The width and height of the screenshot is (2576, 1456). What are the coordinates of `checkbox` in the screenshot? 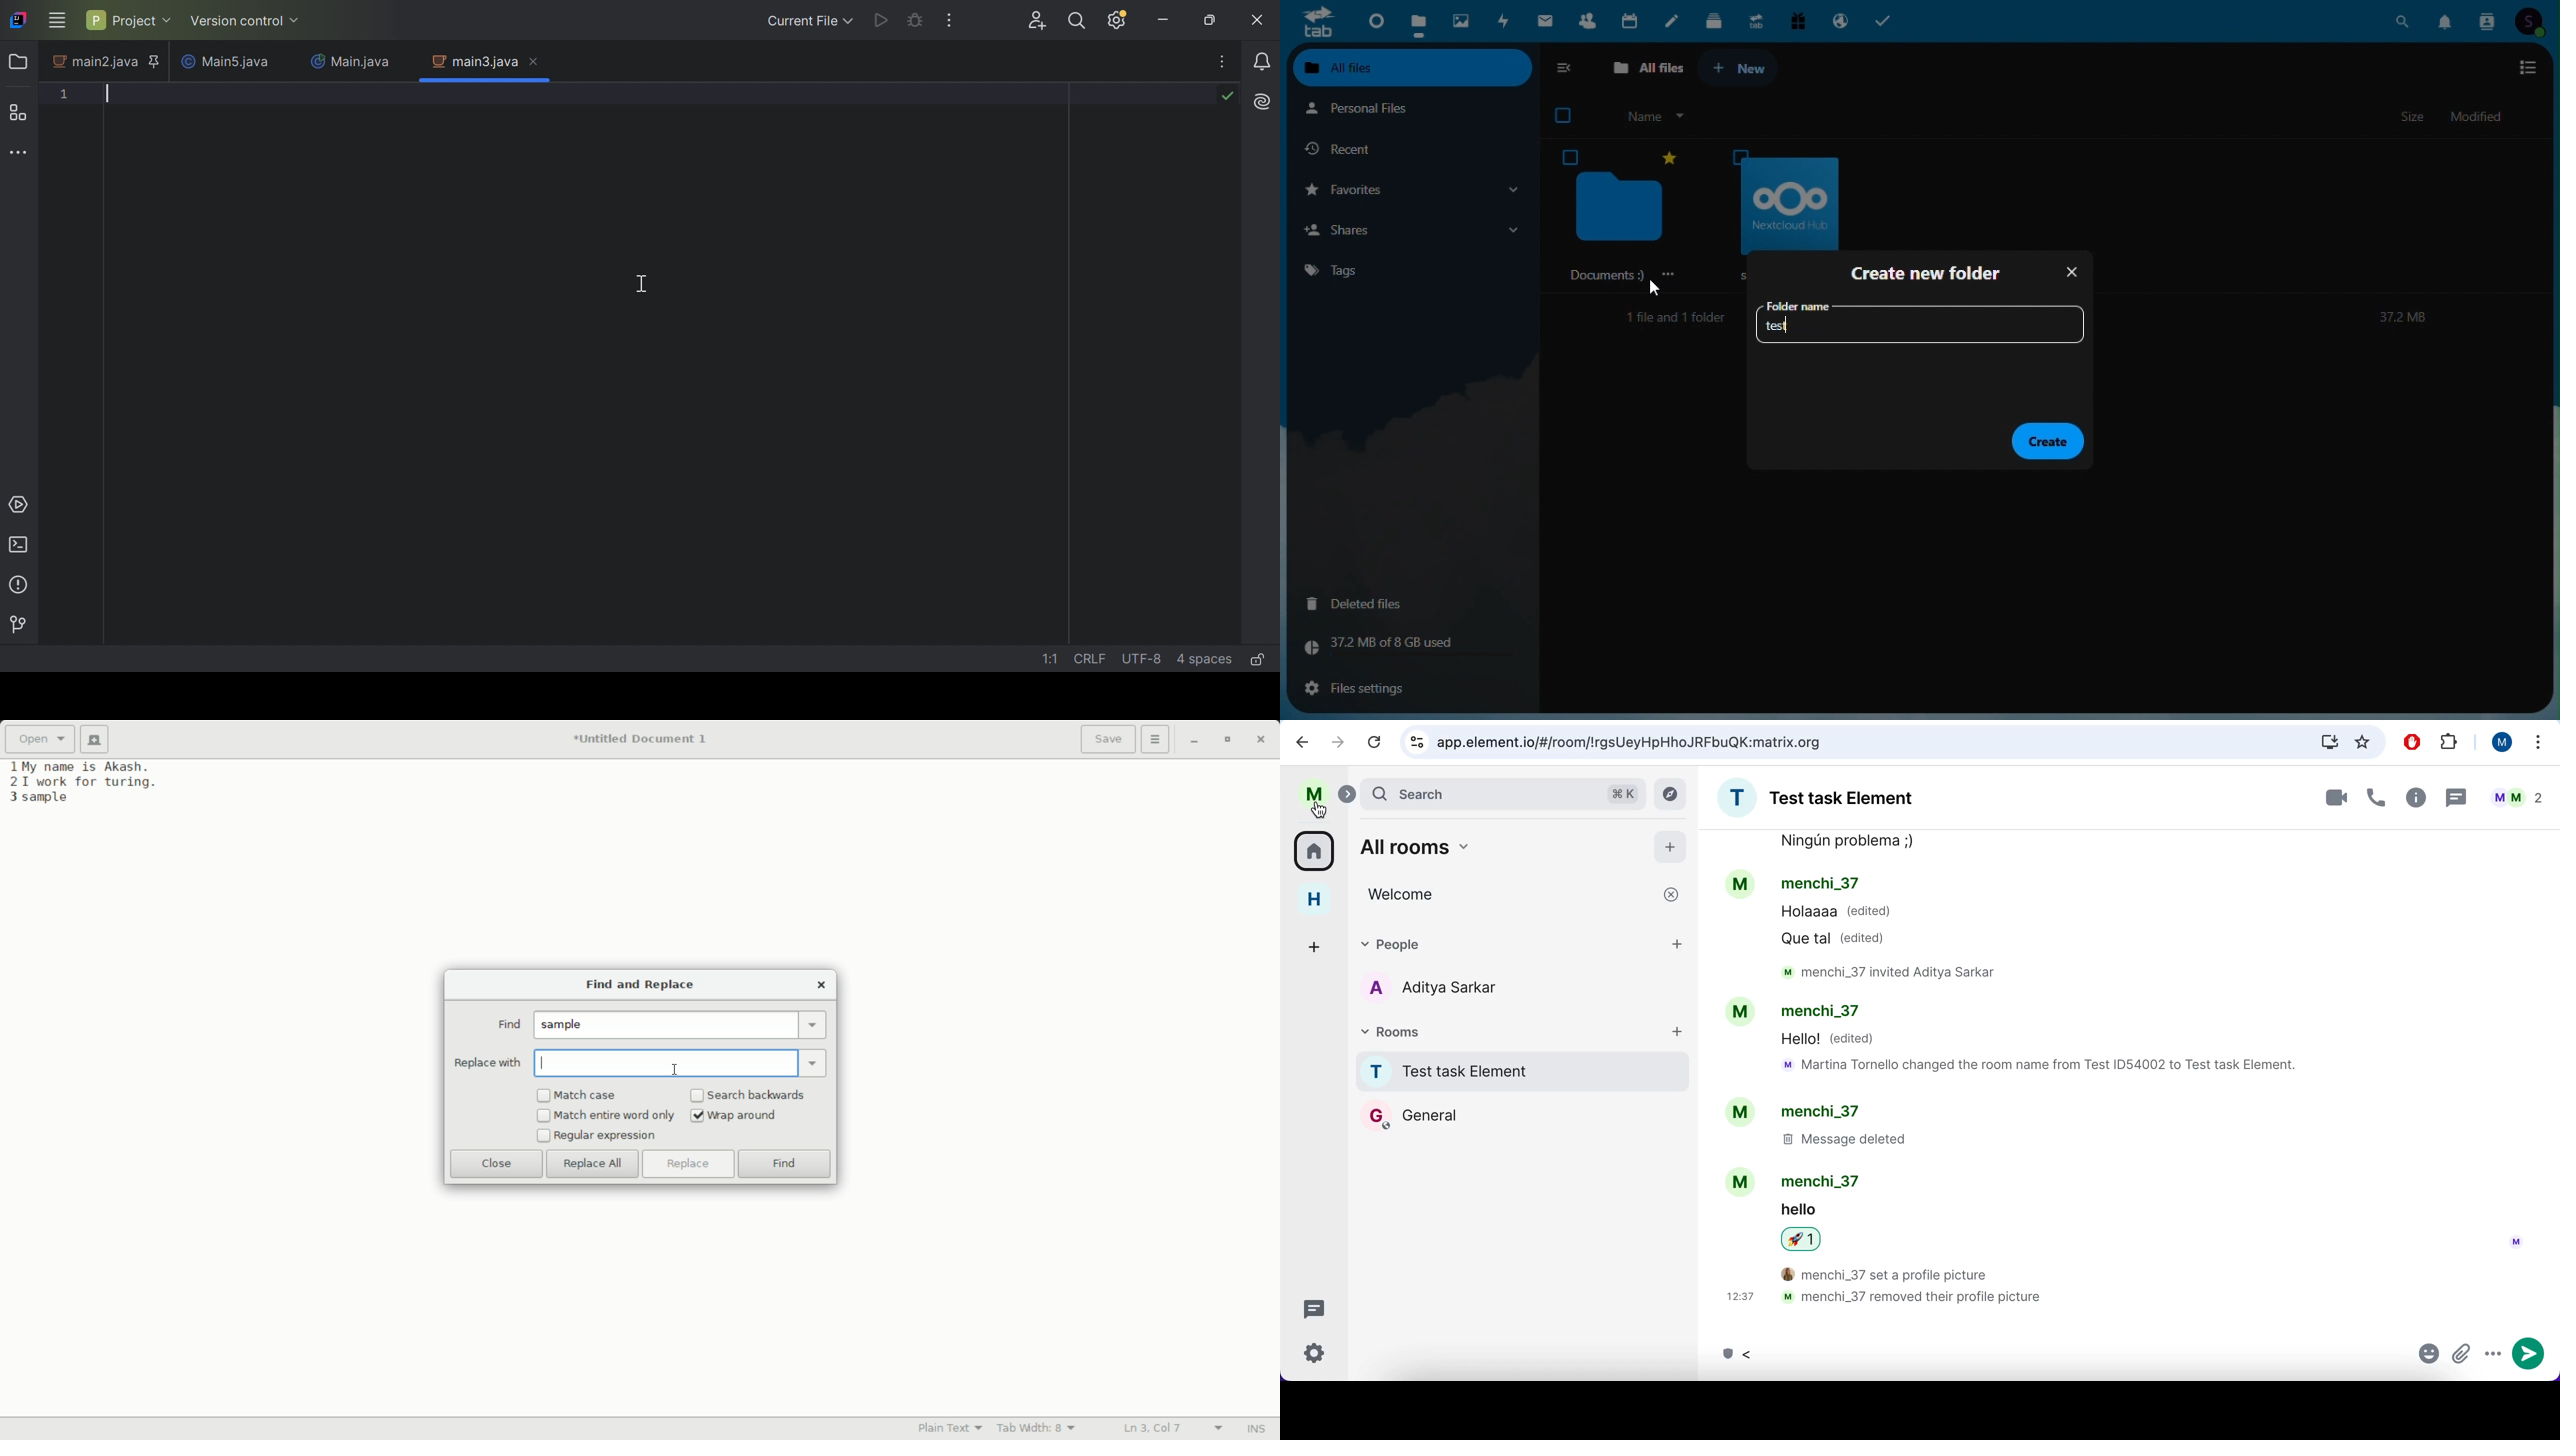 It's located at (542, 1136).